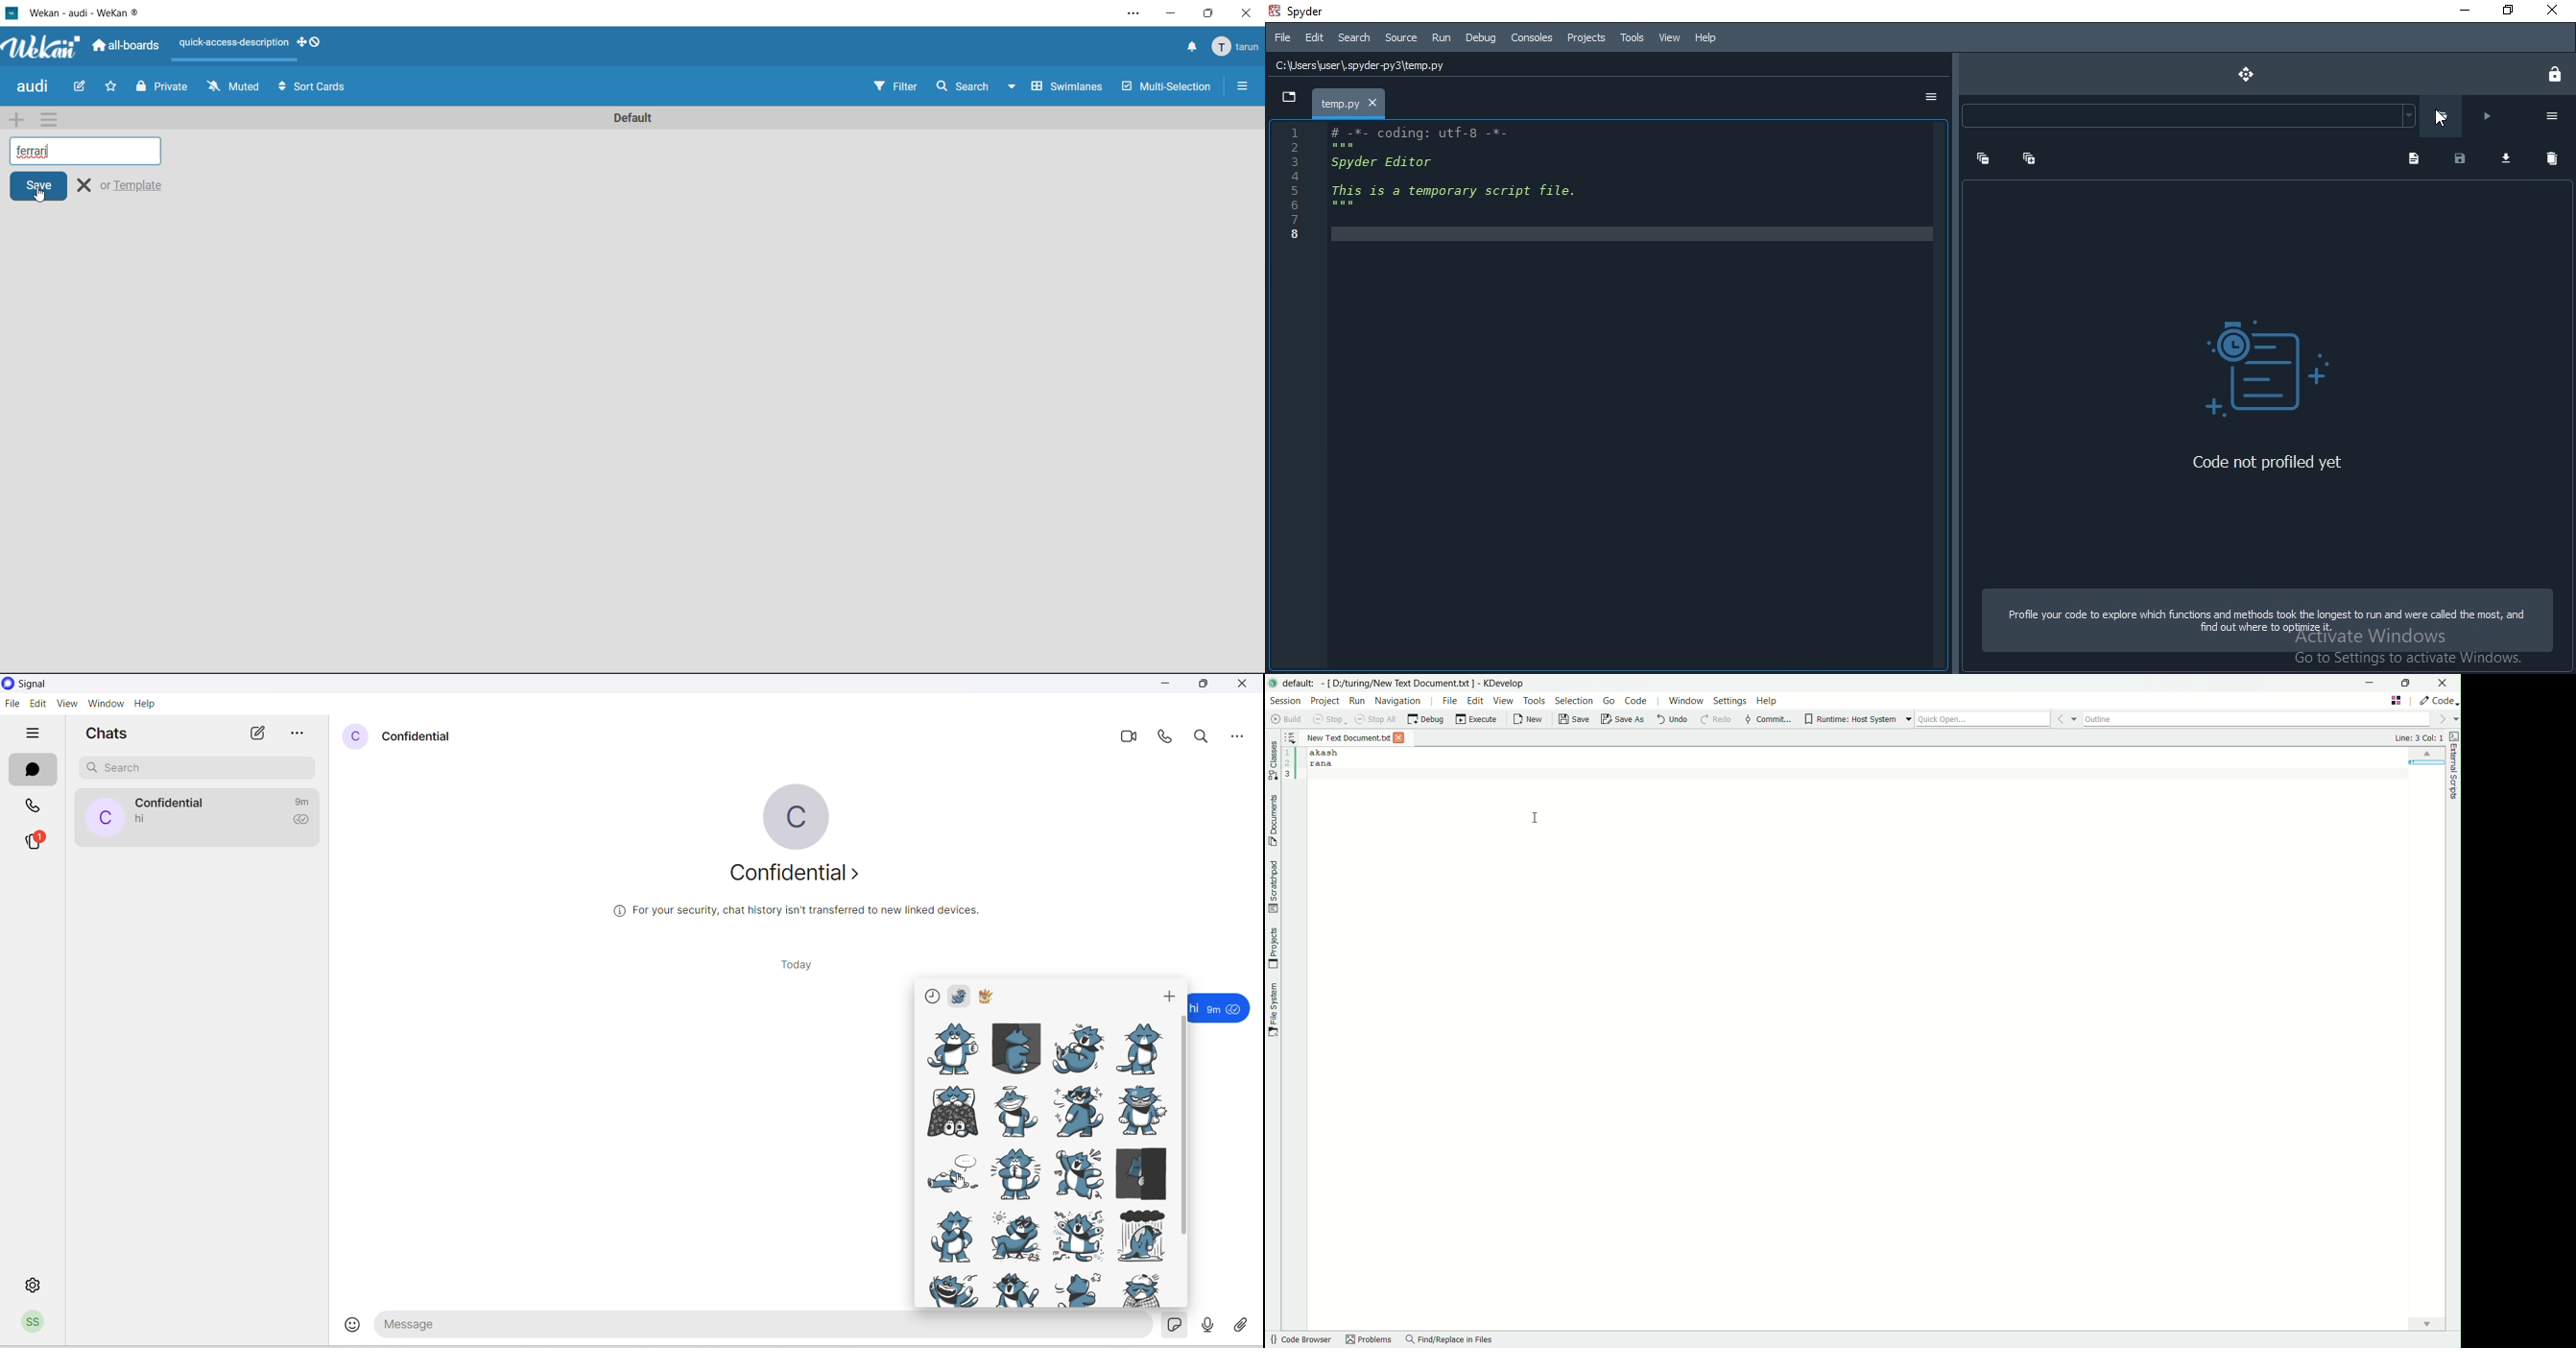 This screenshot has width=2576, height=1372. I want to click on swimlane actions, so click(59, 119).